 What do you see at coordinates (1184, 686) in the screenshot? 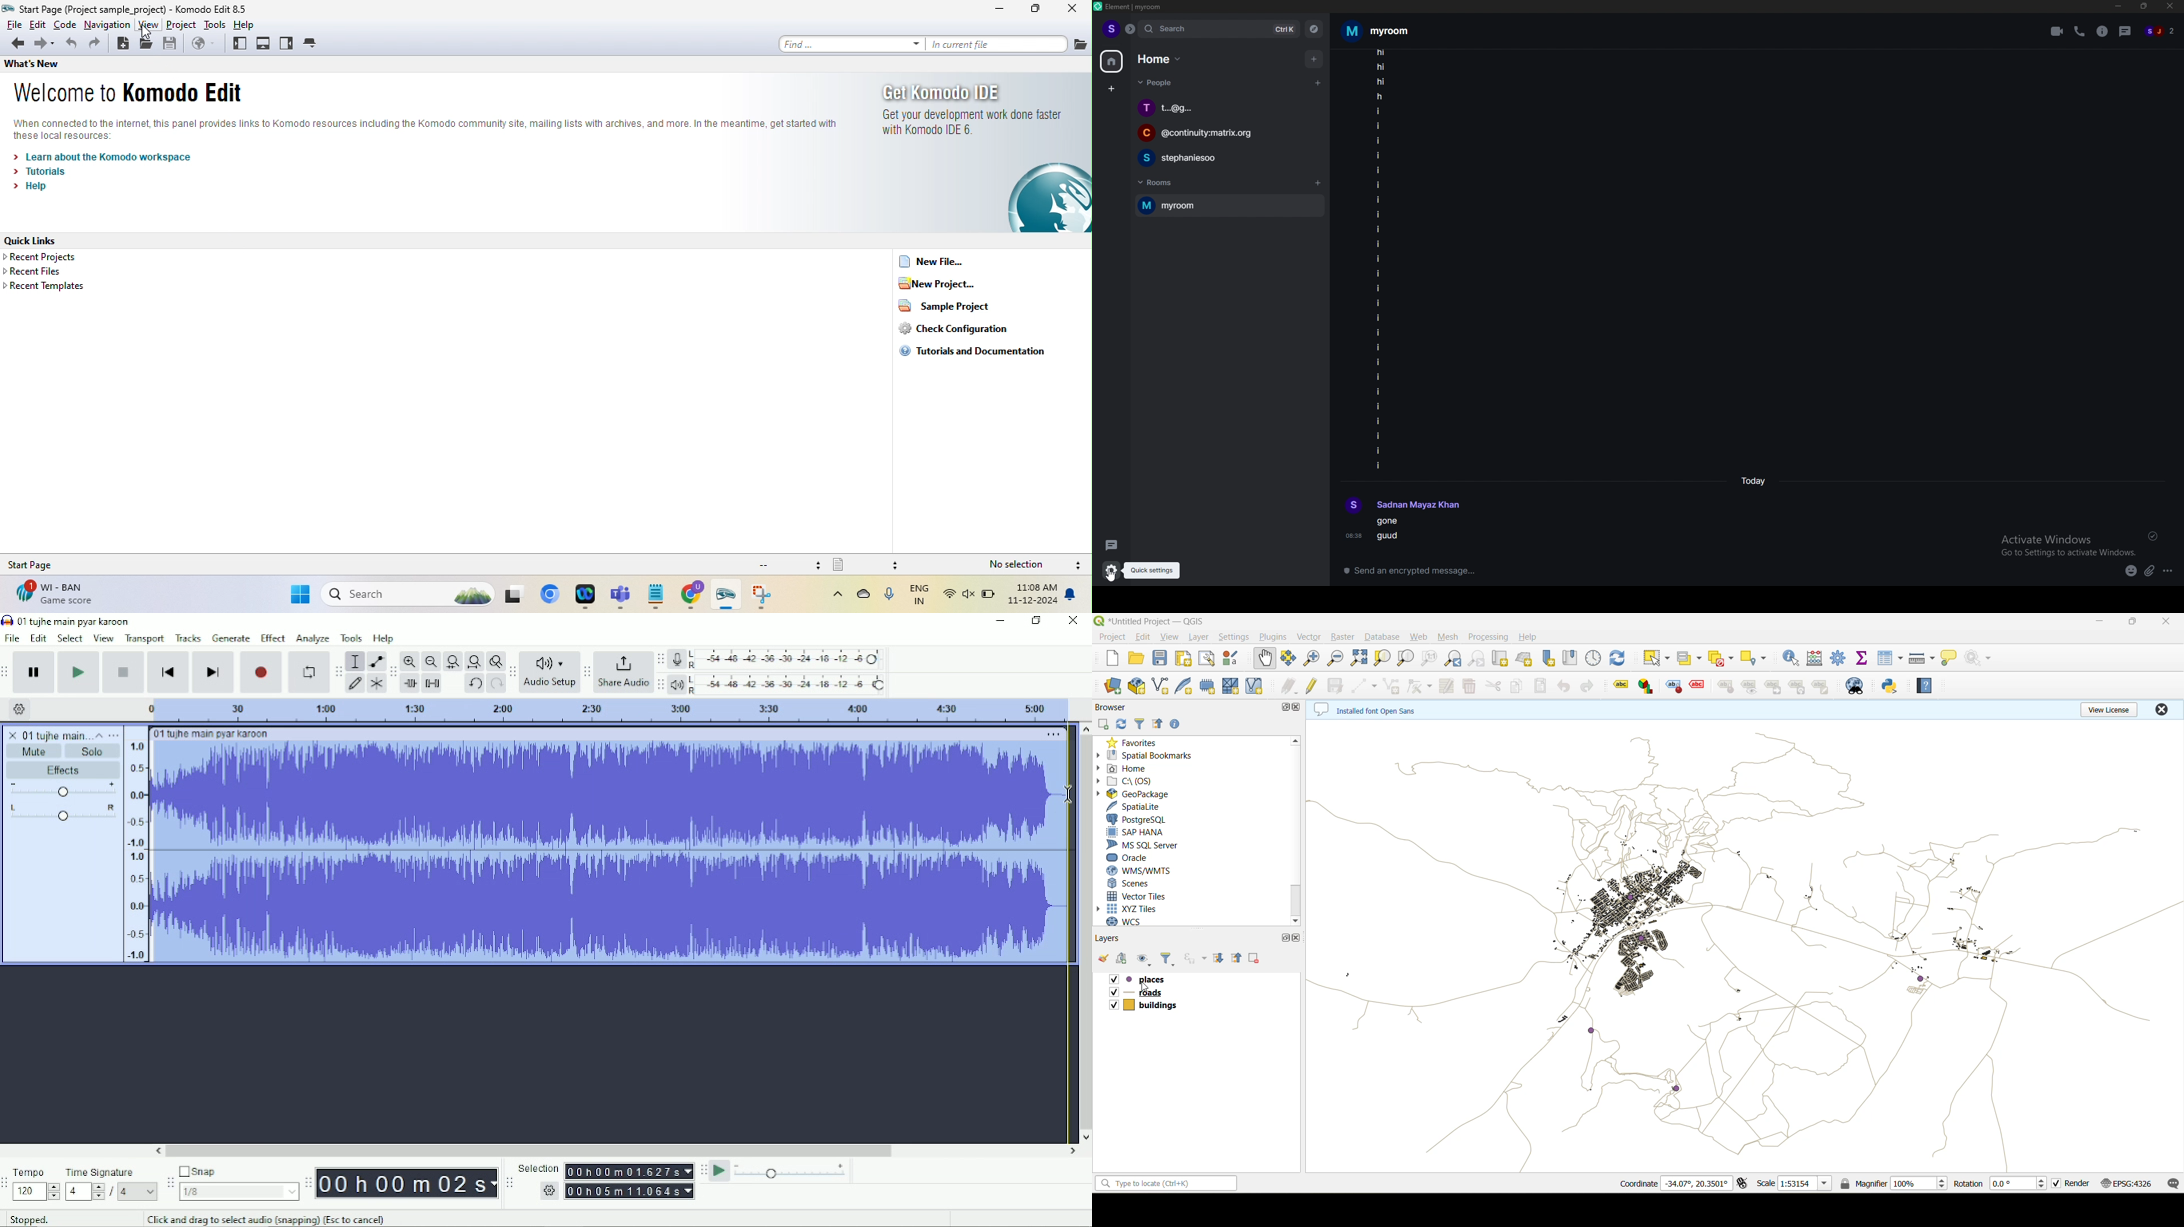
I see `new spatialite` at bounding box center [1184, 686].